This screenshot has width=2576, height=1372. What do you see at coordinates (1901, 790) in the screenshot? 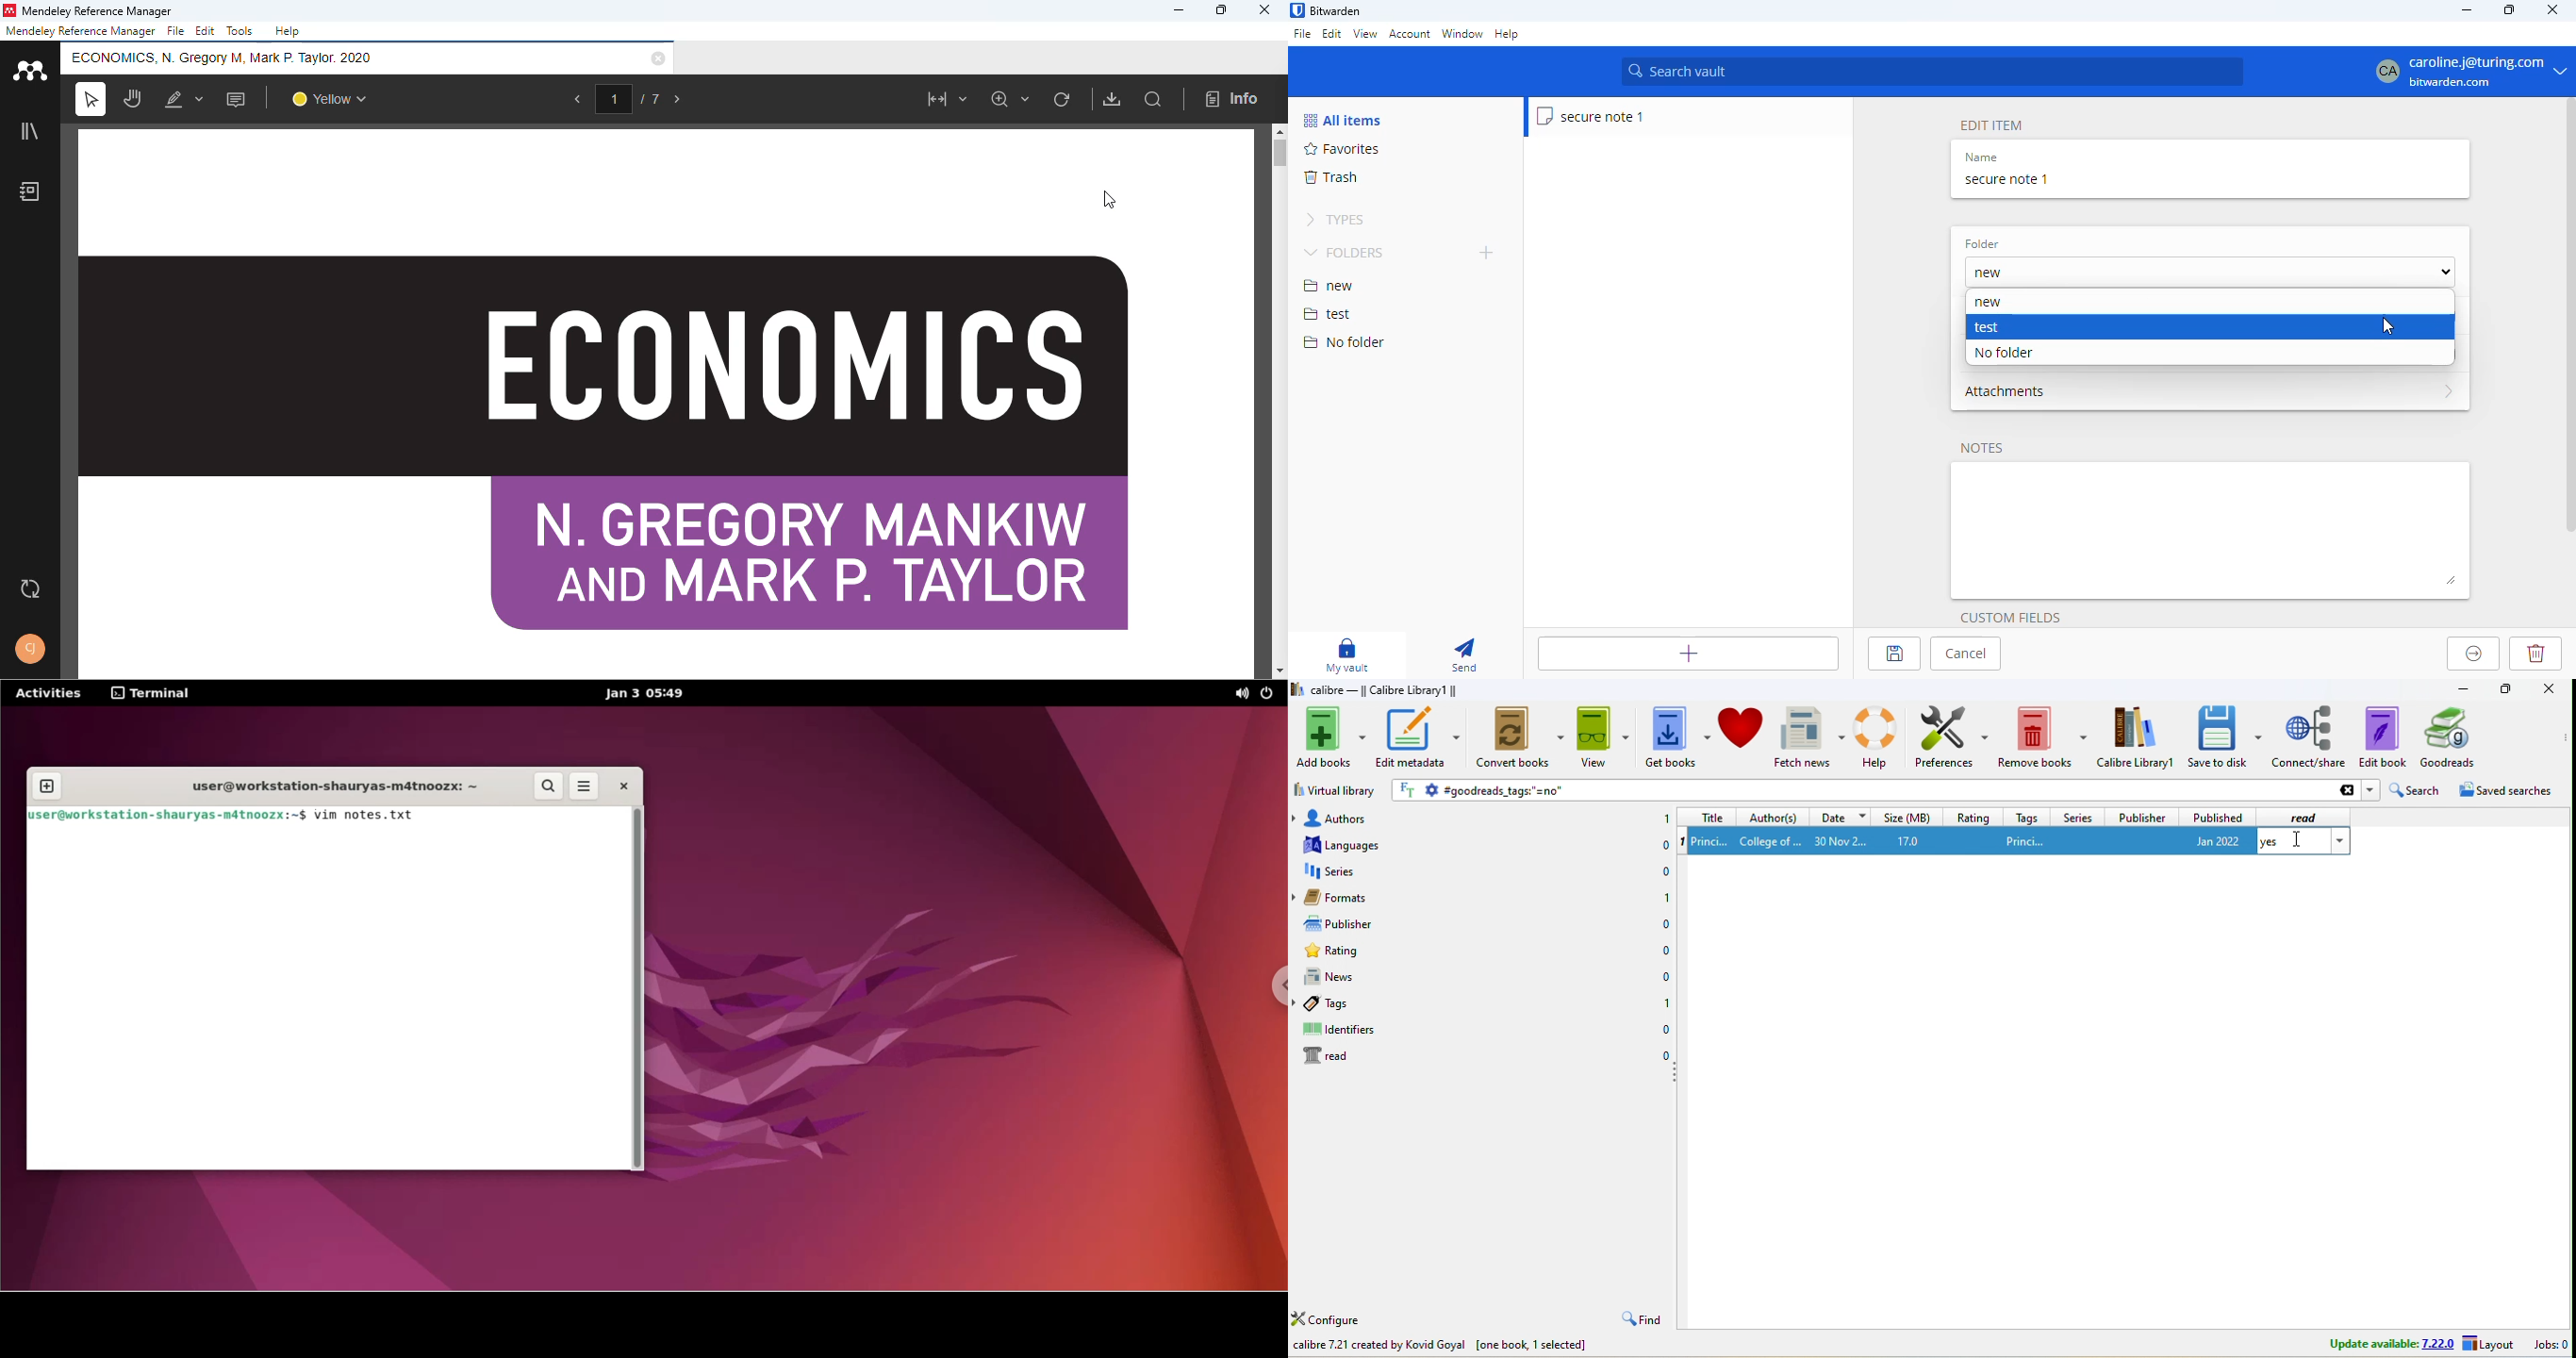
I see `goodreads tags ''=no''` at bounding box center [1901, 790].